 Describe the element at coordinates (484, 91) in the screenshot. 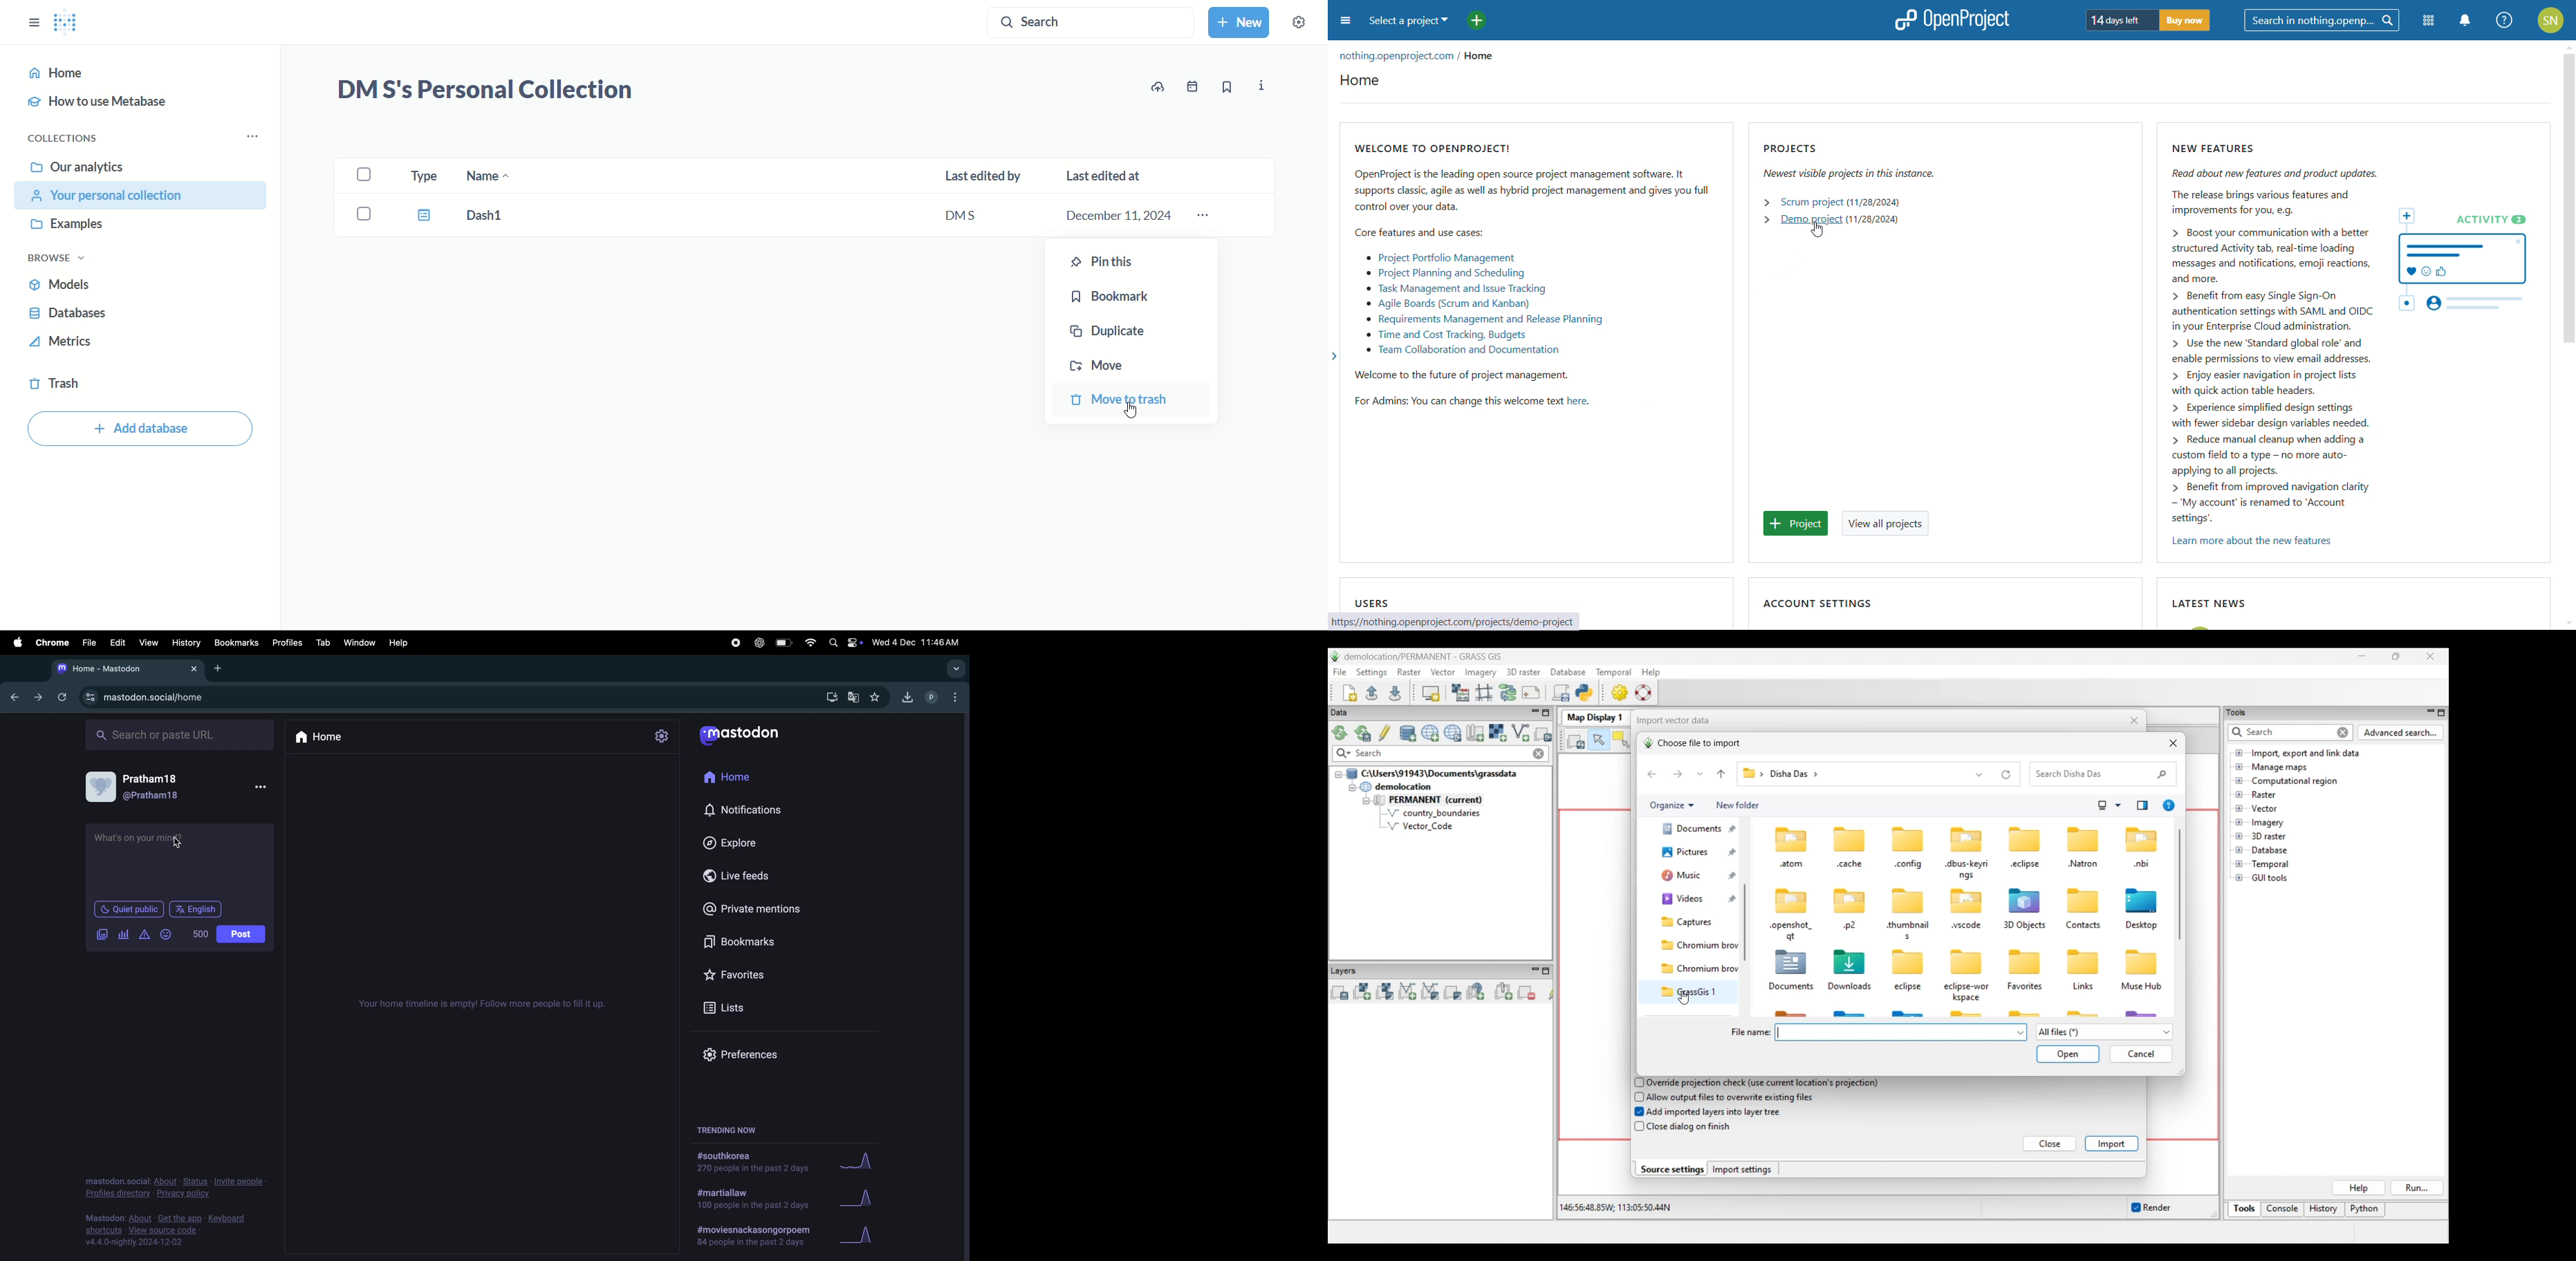

I see `DMS's Personal Collection` at that location.